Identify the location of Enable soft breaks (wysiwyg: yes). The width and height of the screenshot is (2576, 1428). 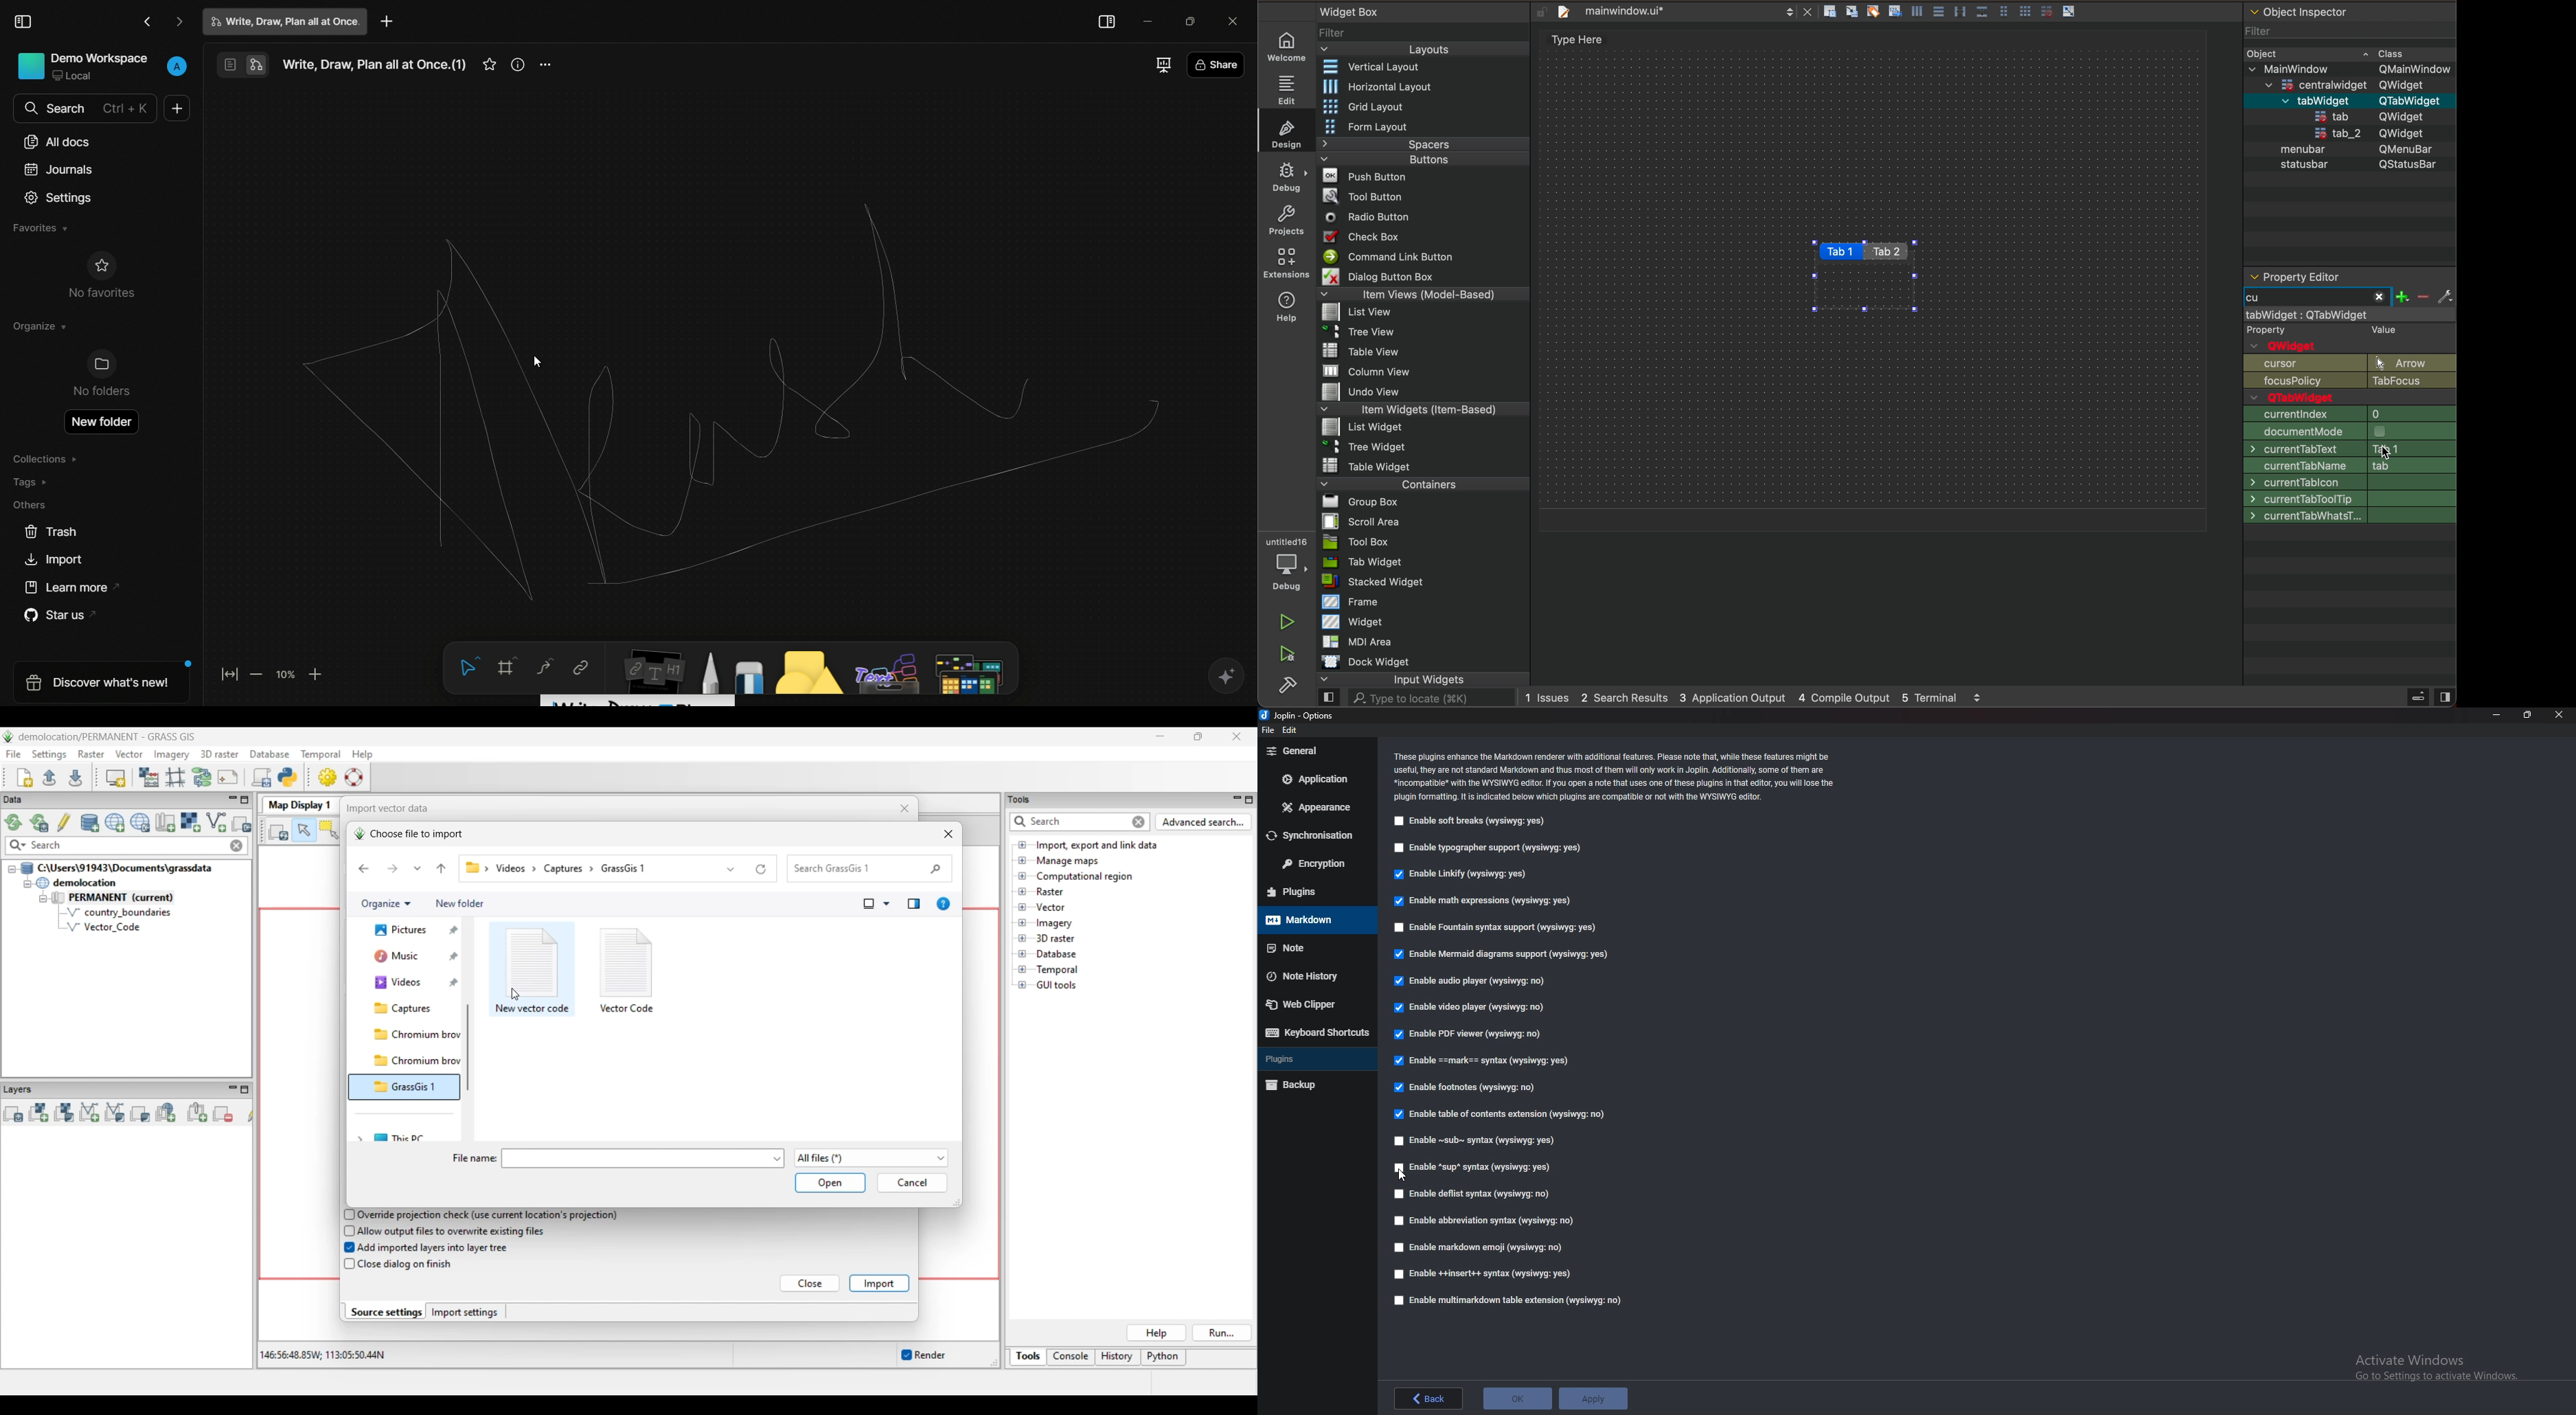
(1474, 820).